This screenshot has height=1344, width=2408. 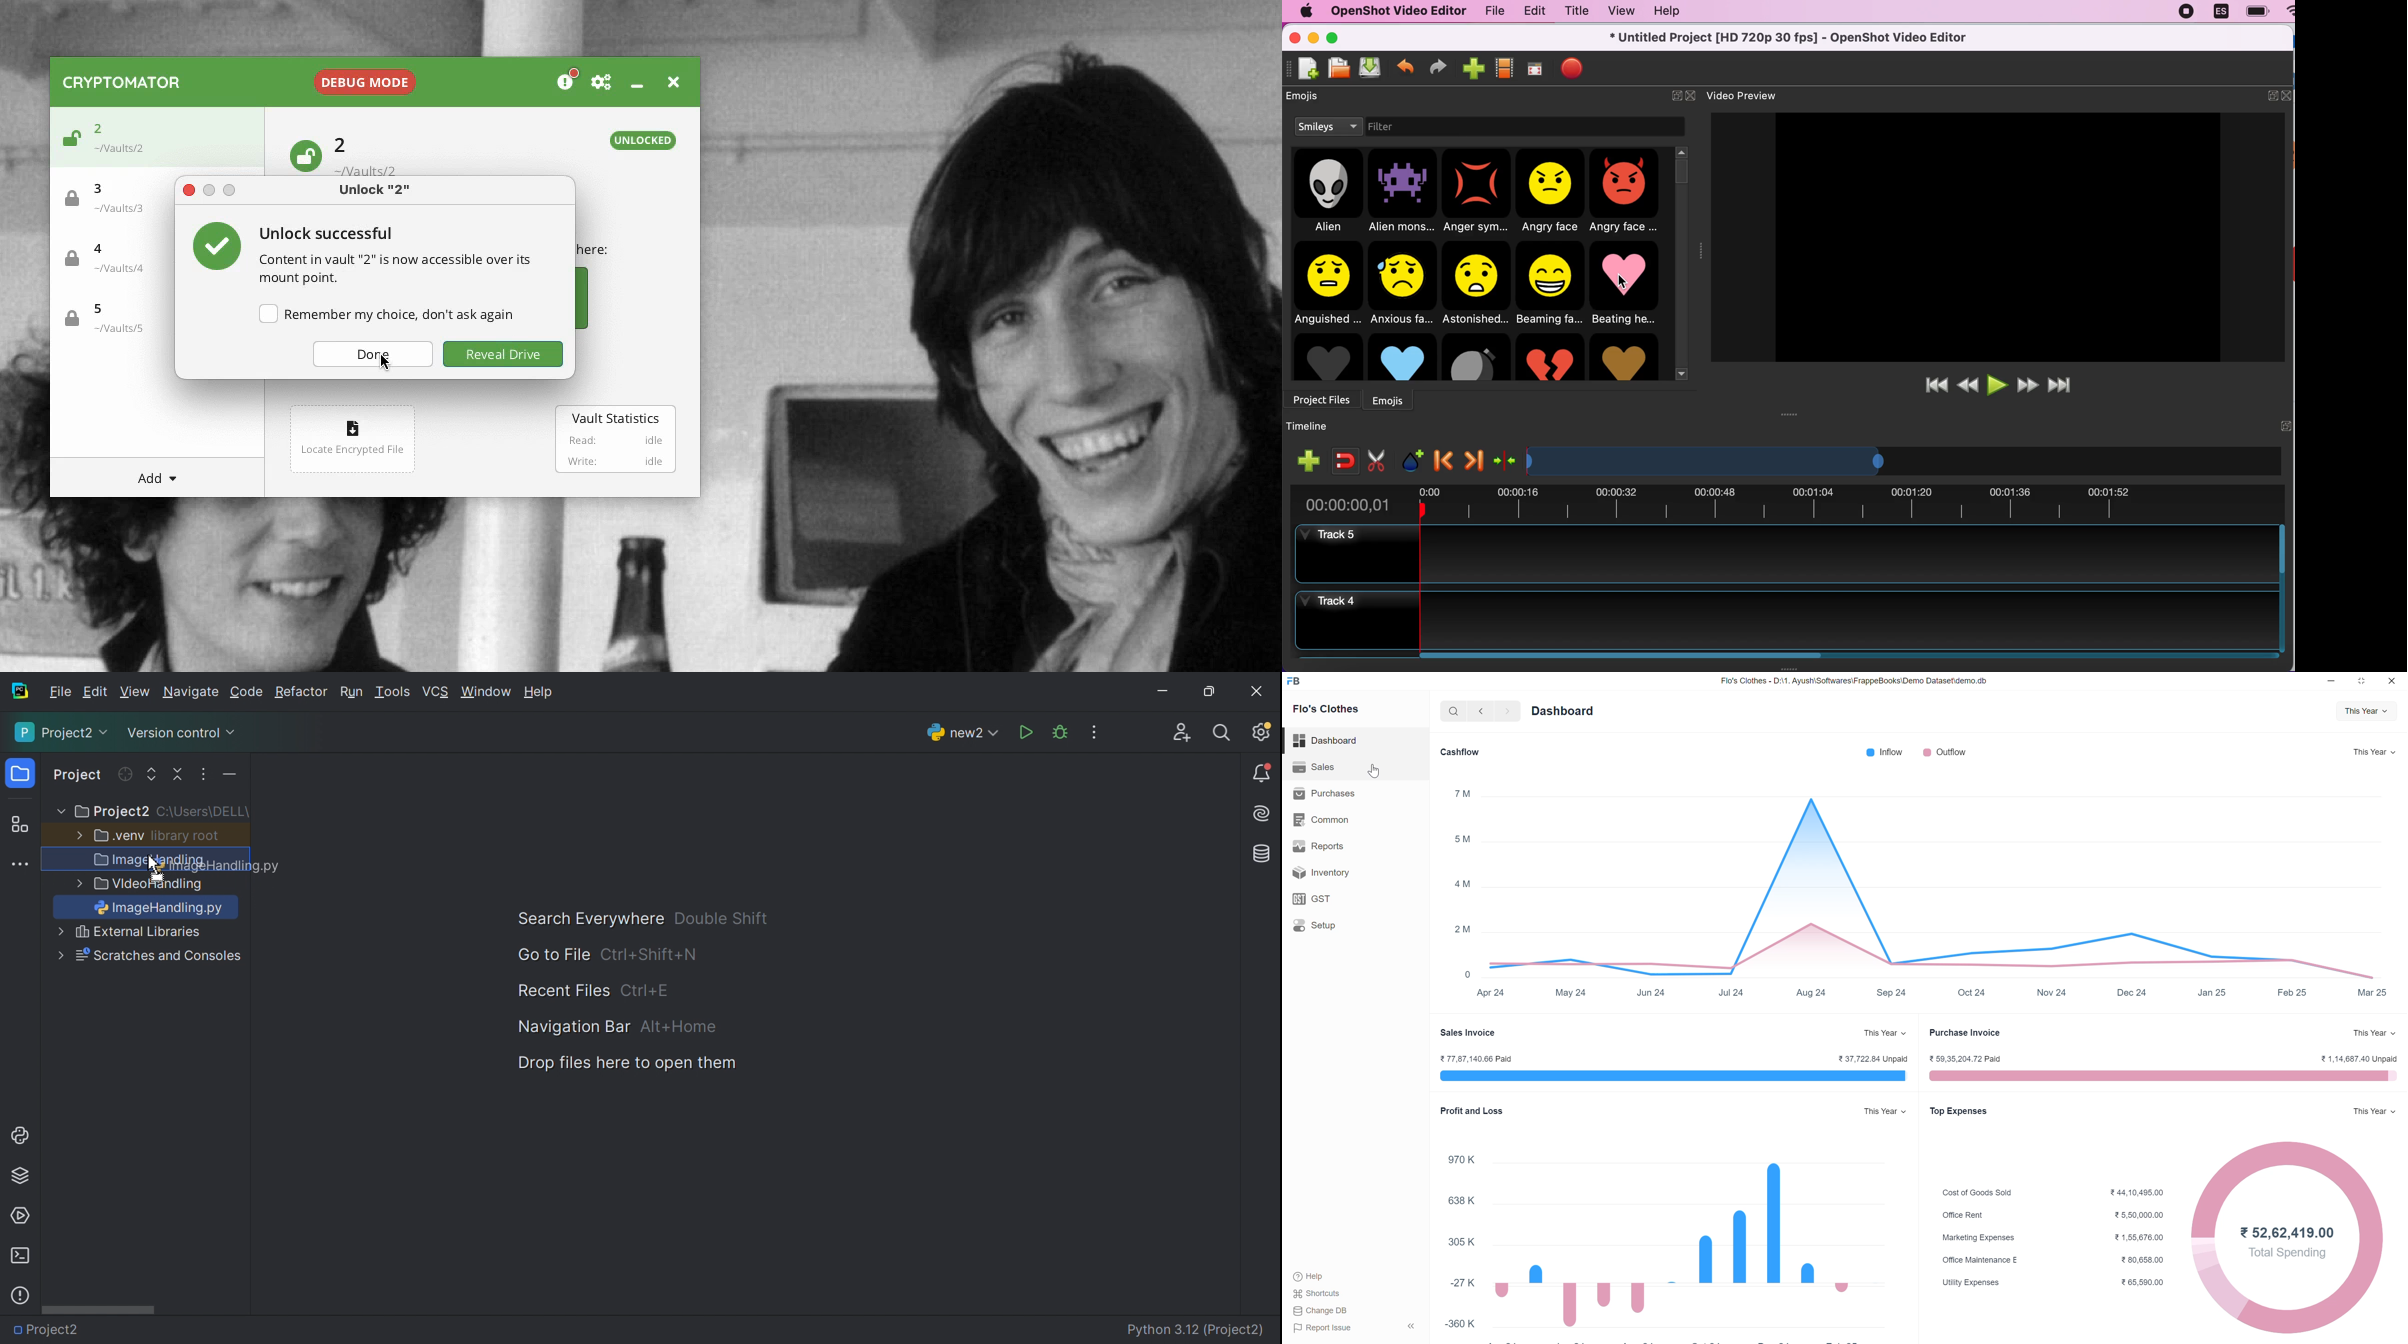 I want to click on Oct 24, so click(x=1974, y=991).